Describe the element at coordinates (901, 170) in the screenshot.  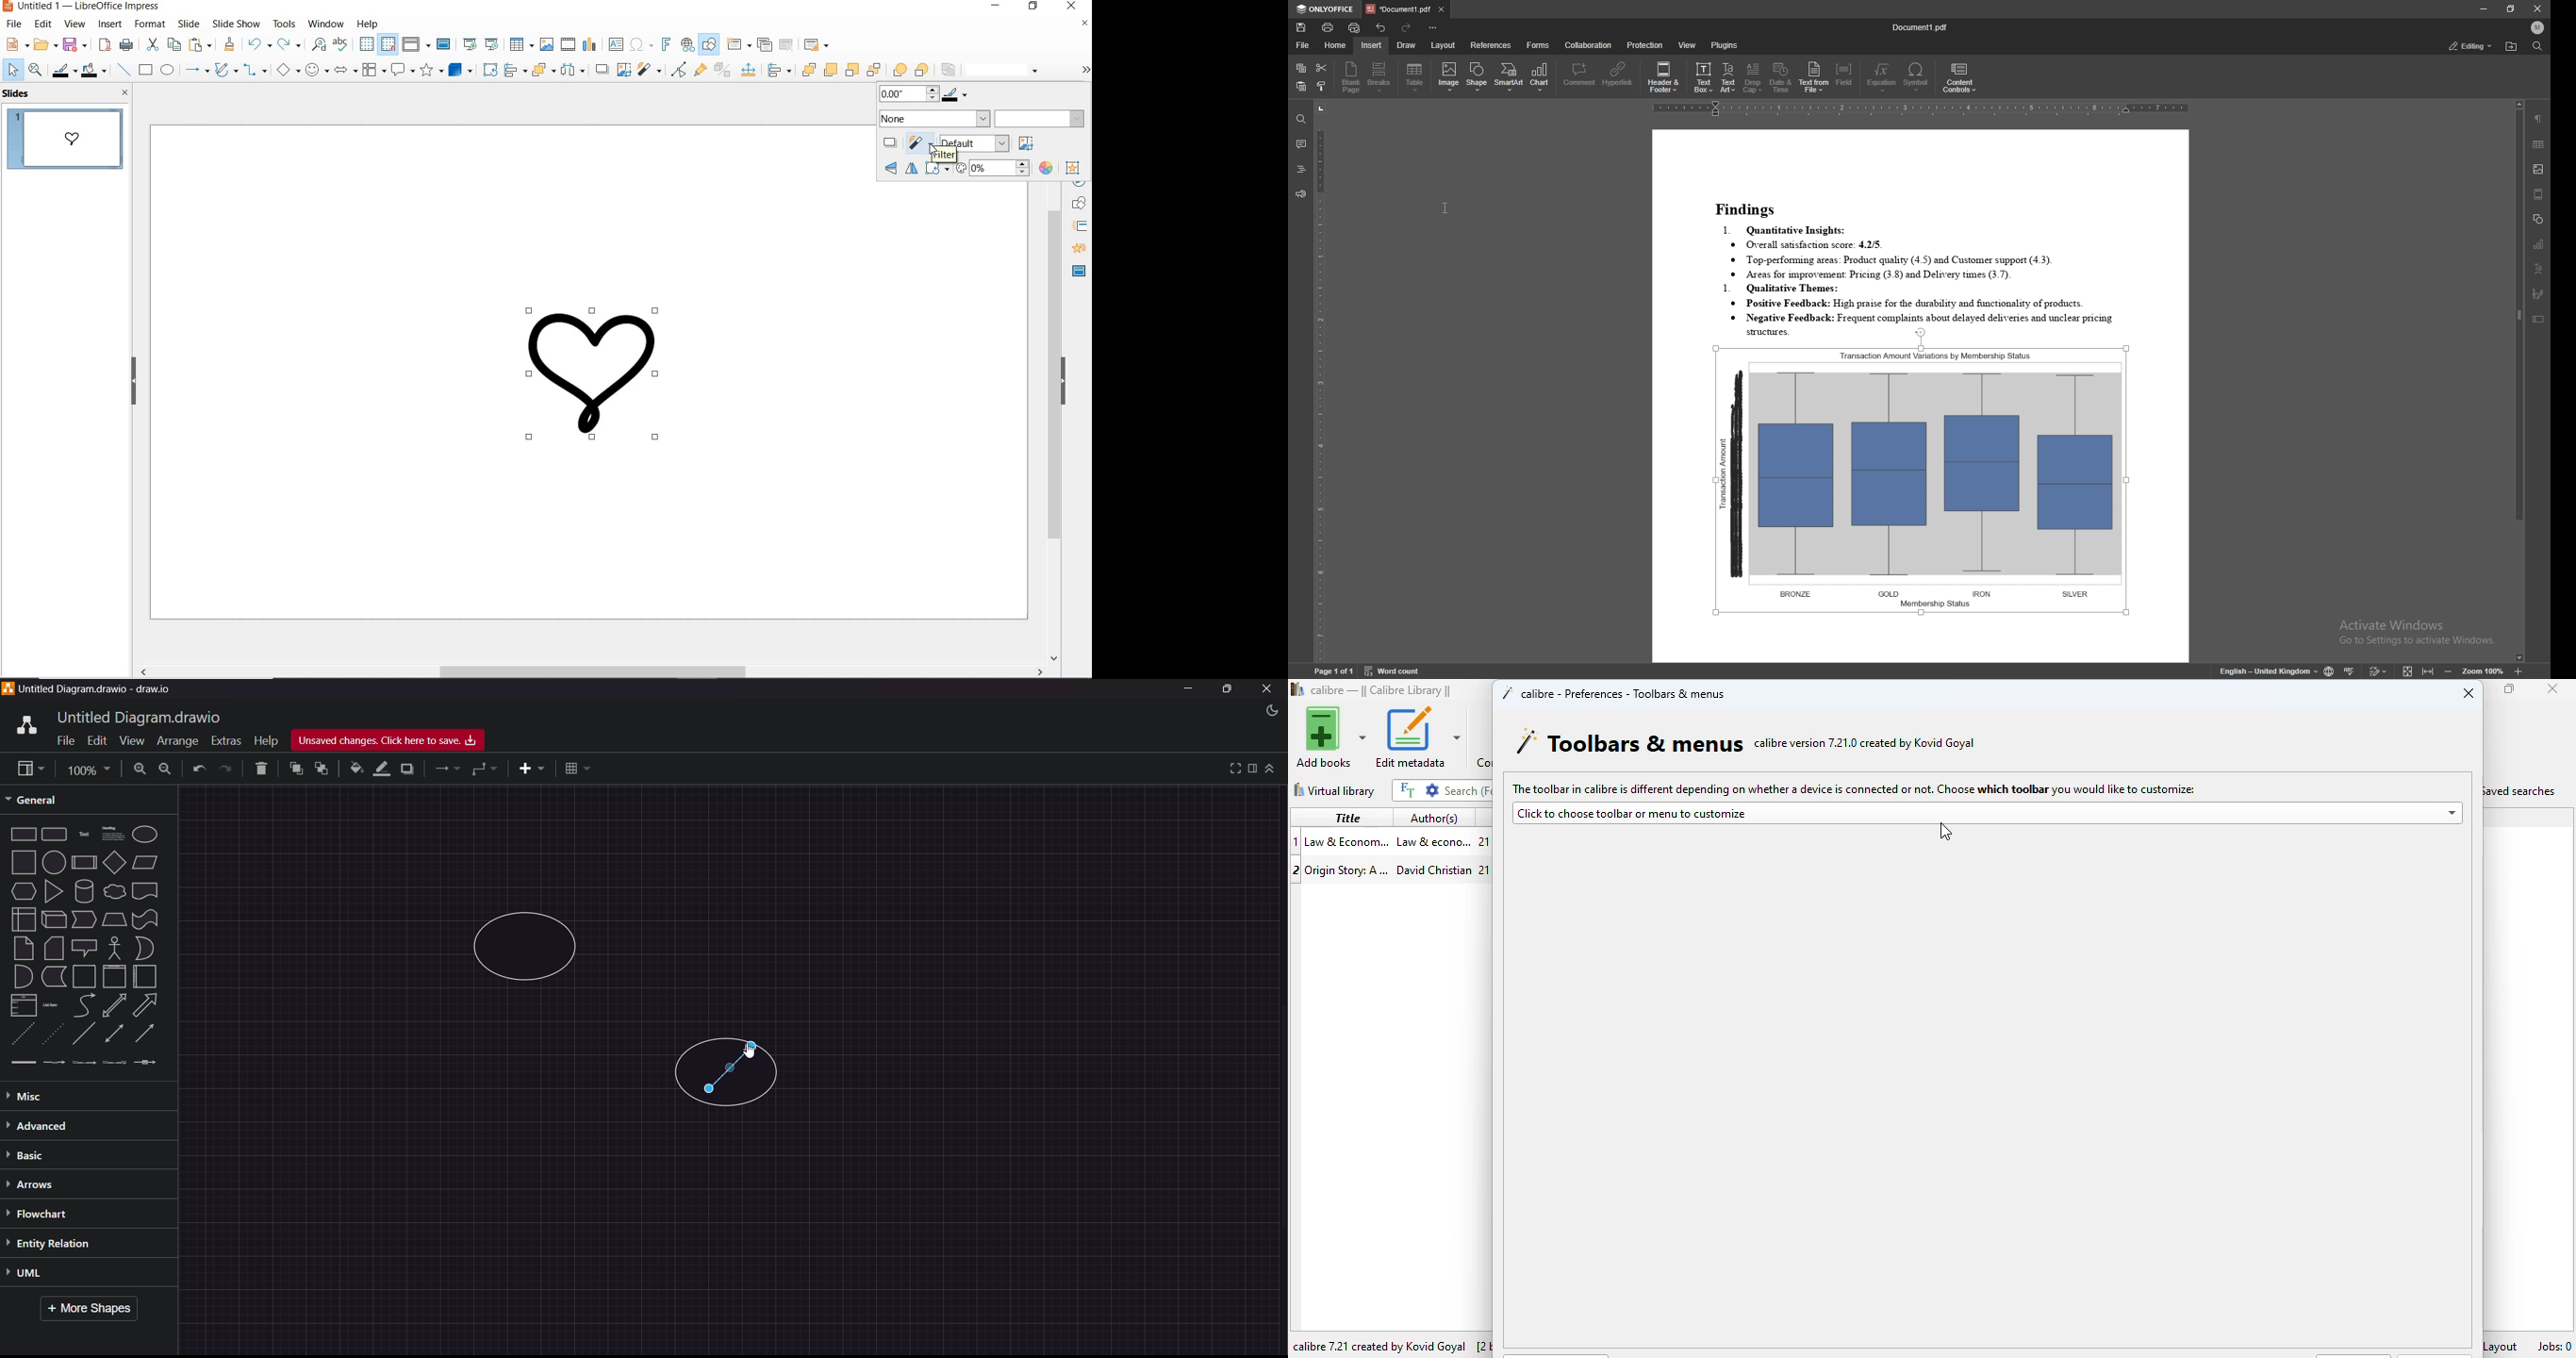
I see `flip` at that location.